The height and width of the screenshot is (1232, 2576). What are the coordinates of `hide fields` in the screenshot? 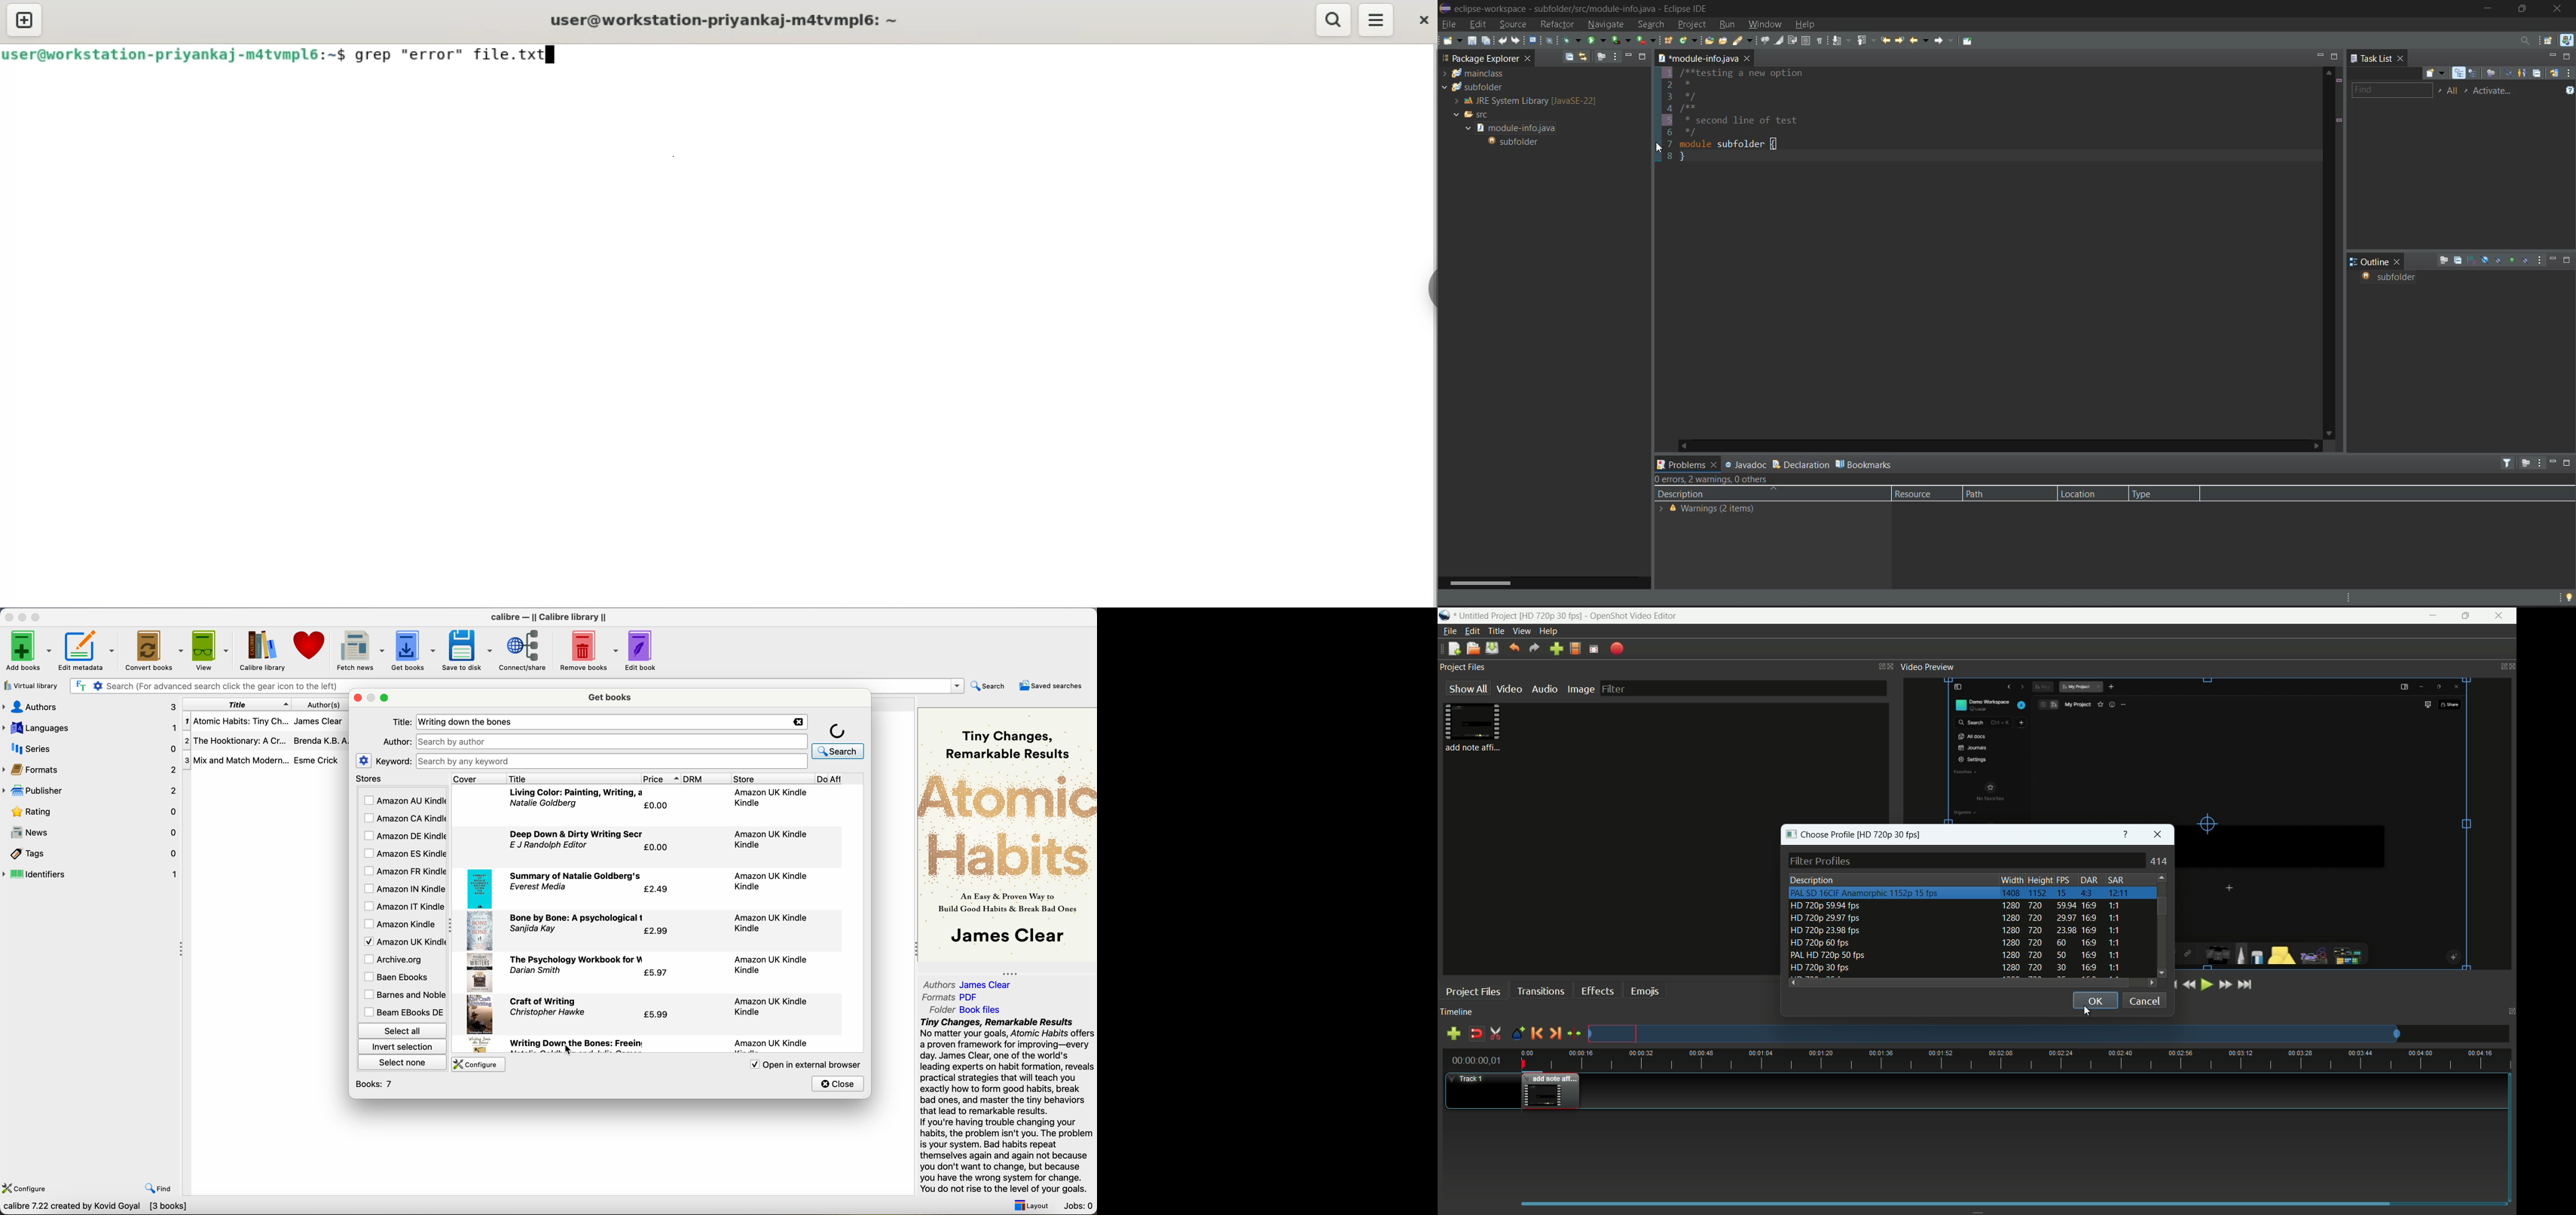 It's located at (2485, 259).